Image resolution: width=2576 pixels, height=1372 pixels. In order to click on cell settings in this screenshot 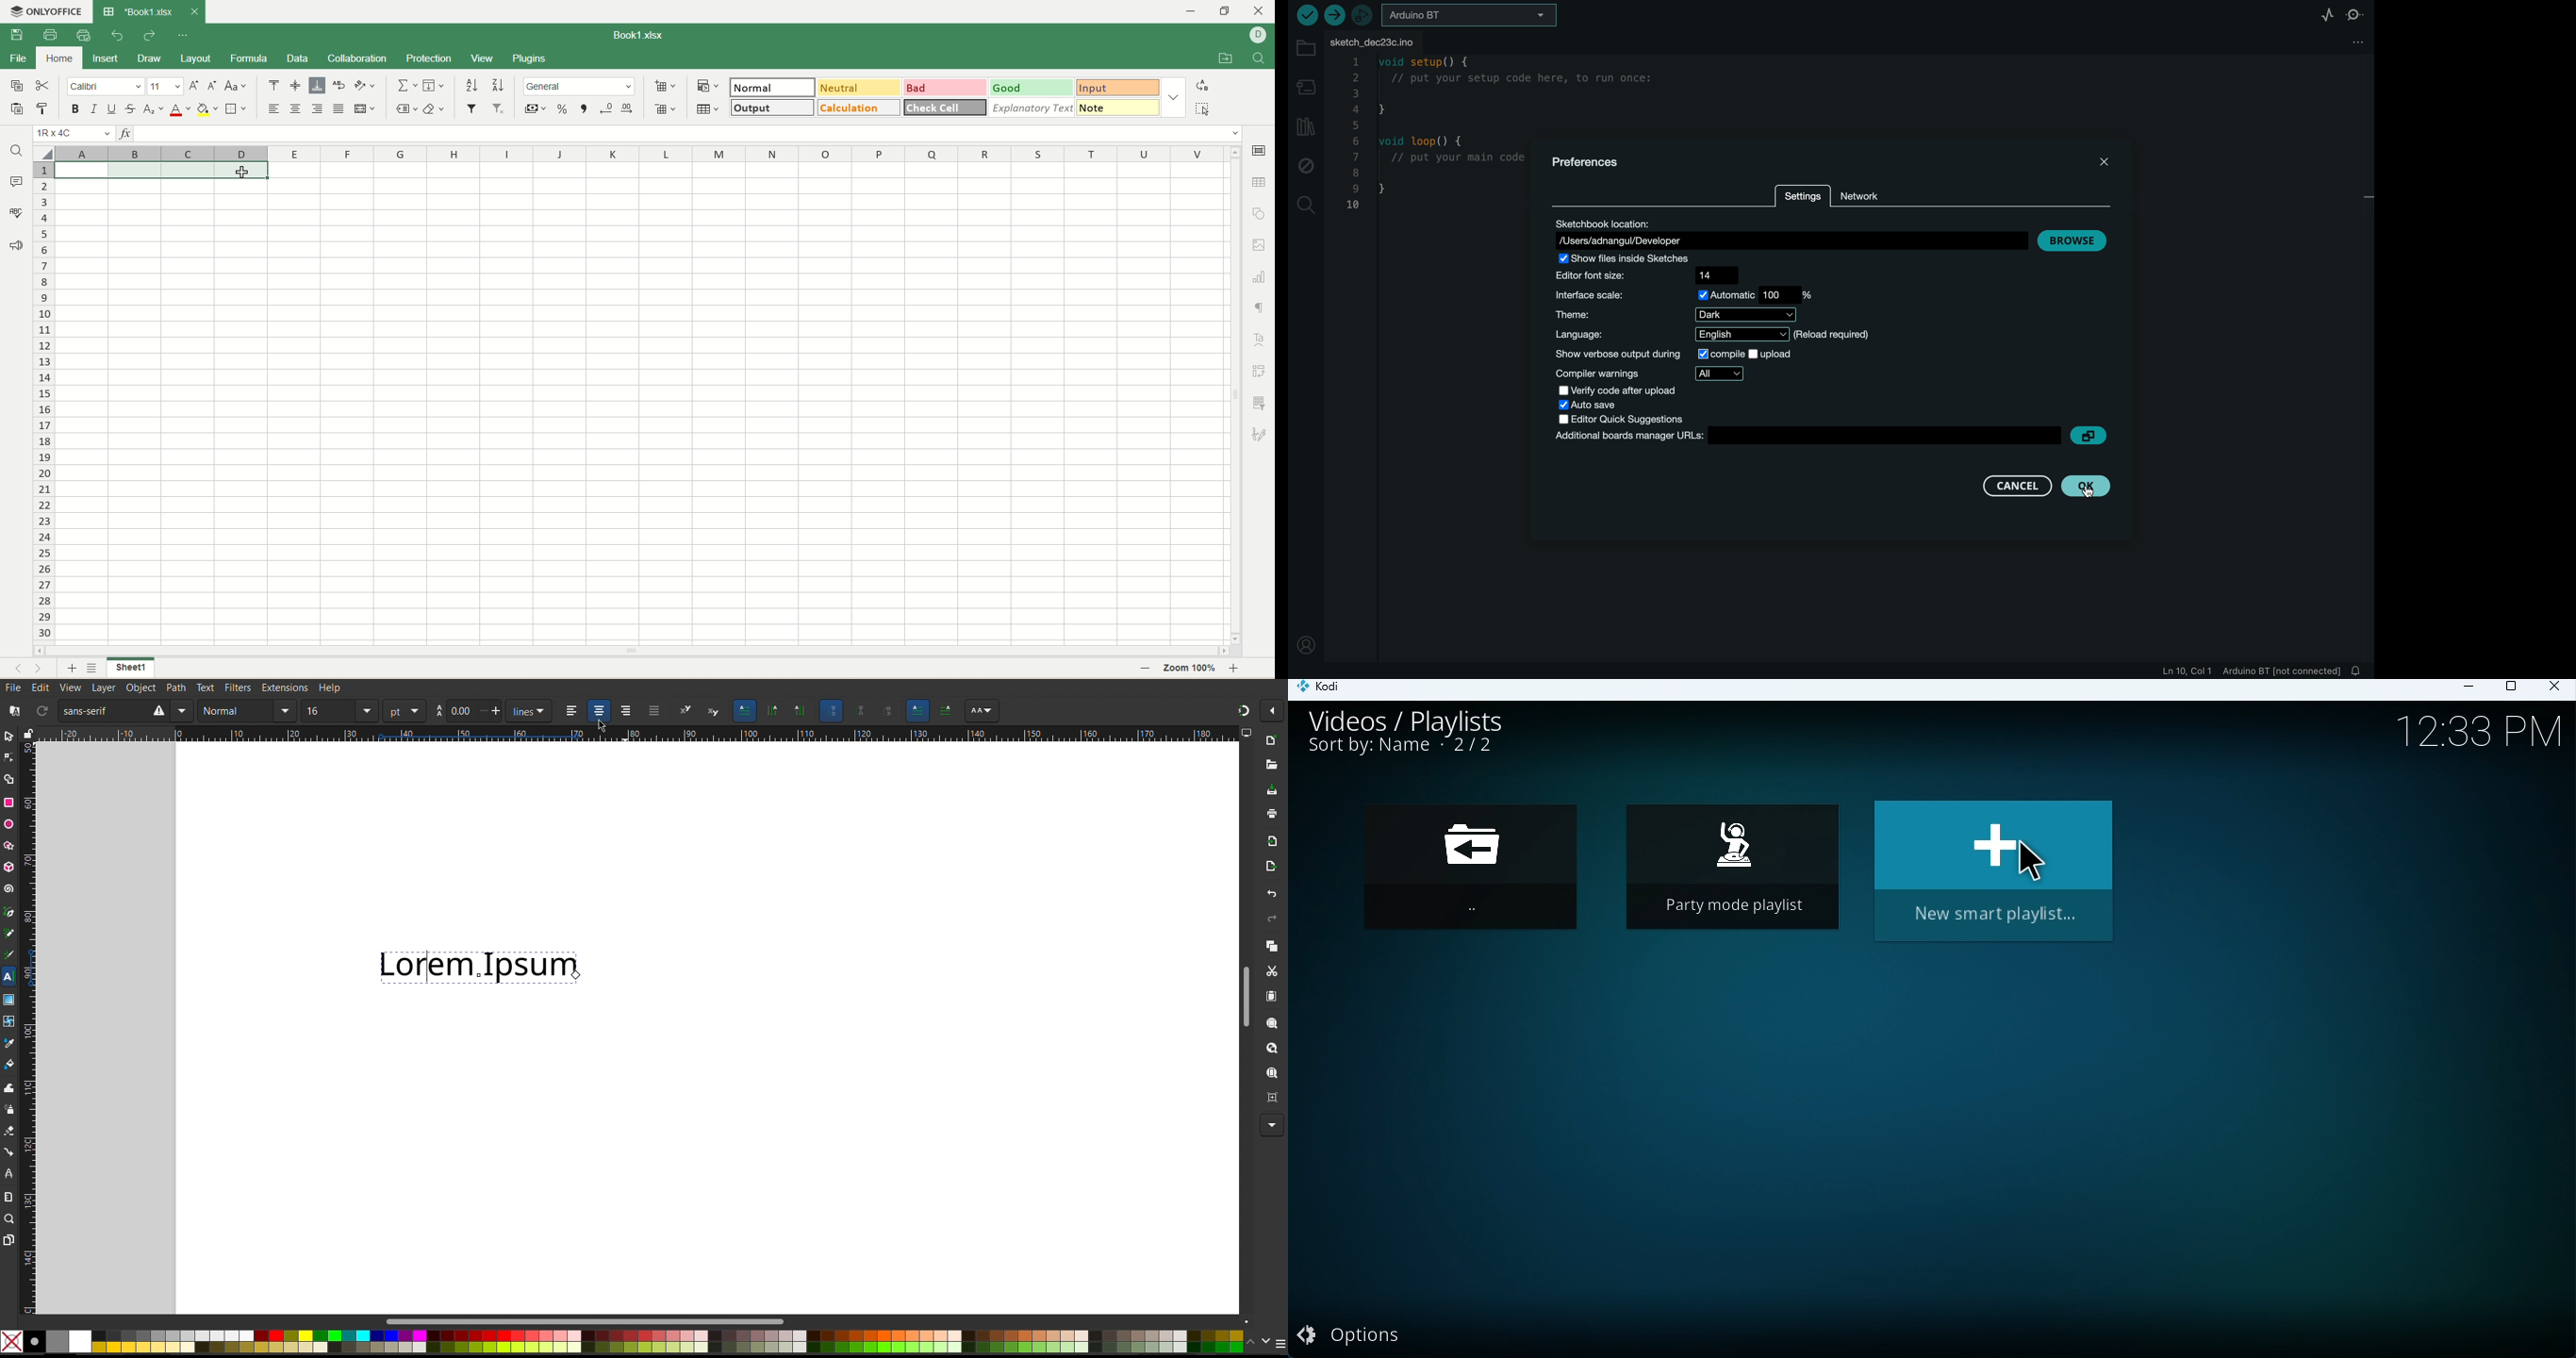, I will do `click(1262, 151)`.